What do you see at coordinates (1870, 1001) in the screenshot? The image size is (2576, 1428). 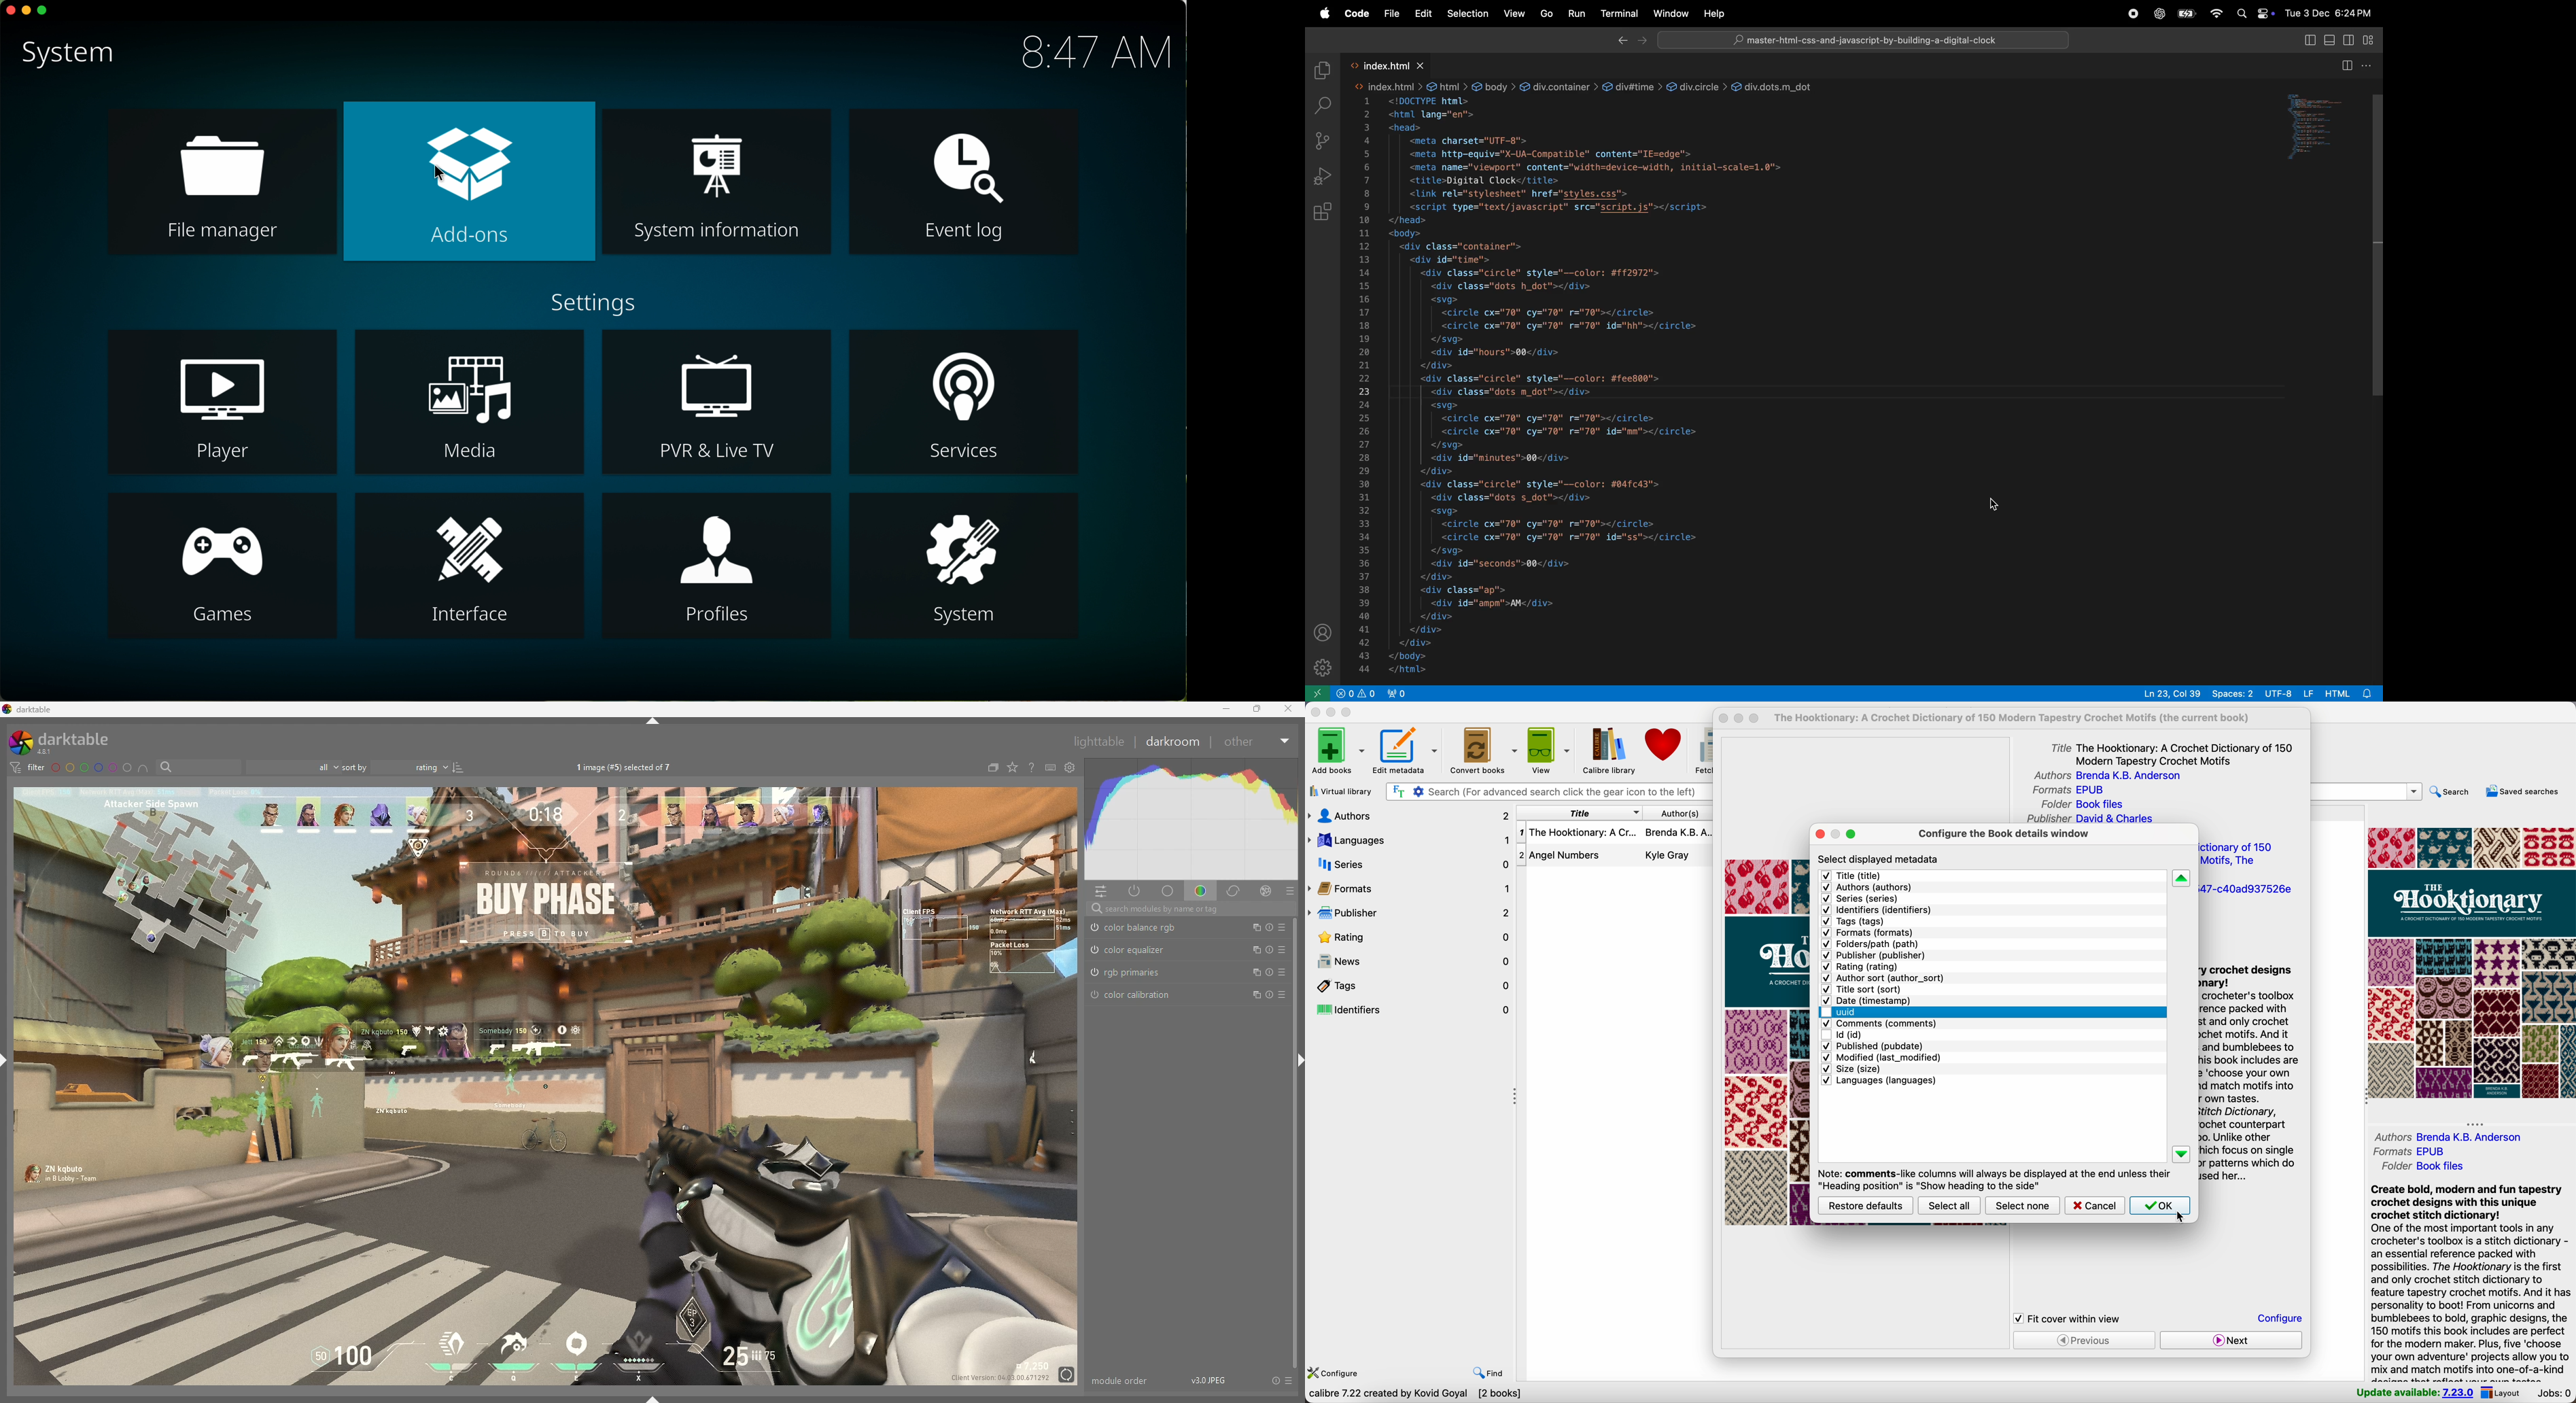 I see `date` at bounding box center [1870, 1001].